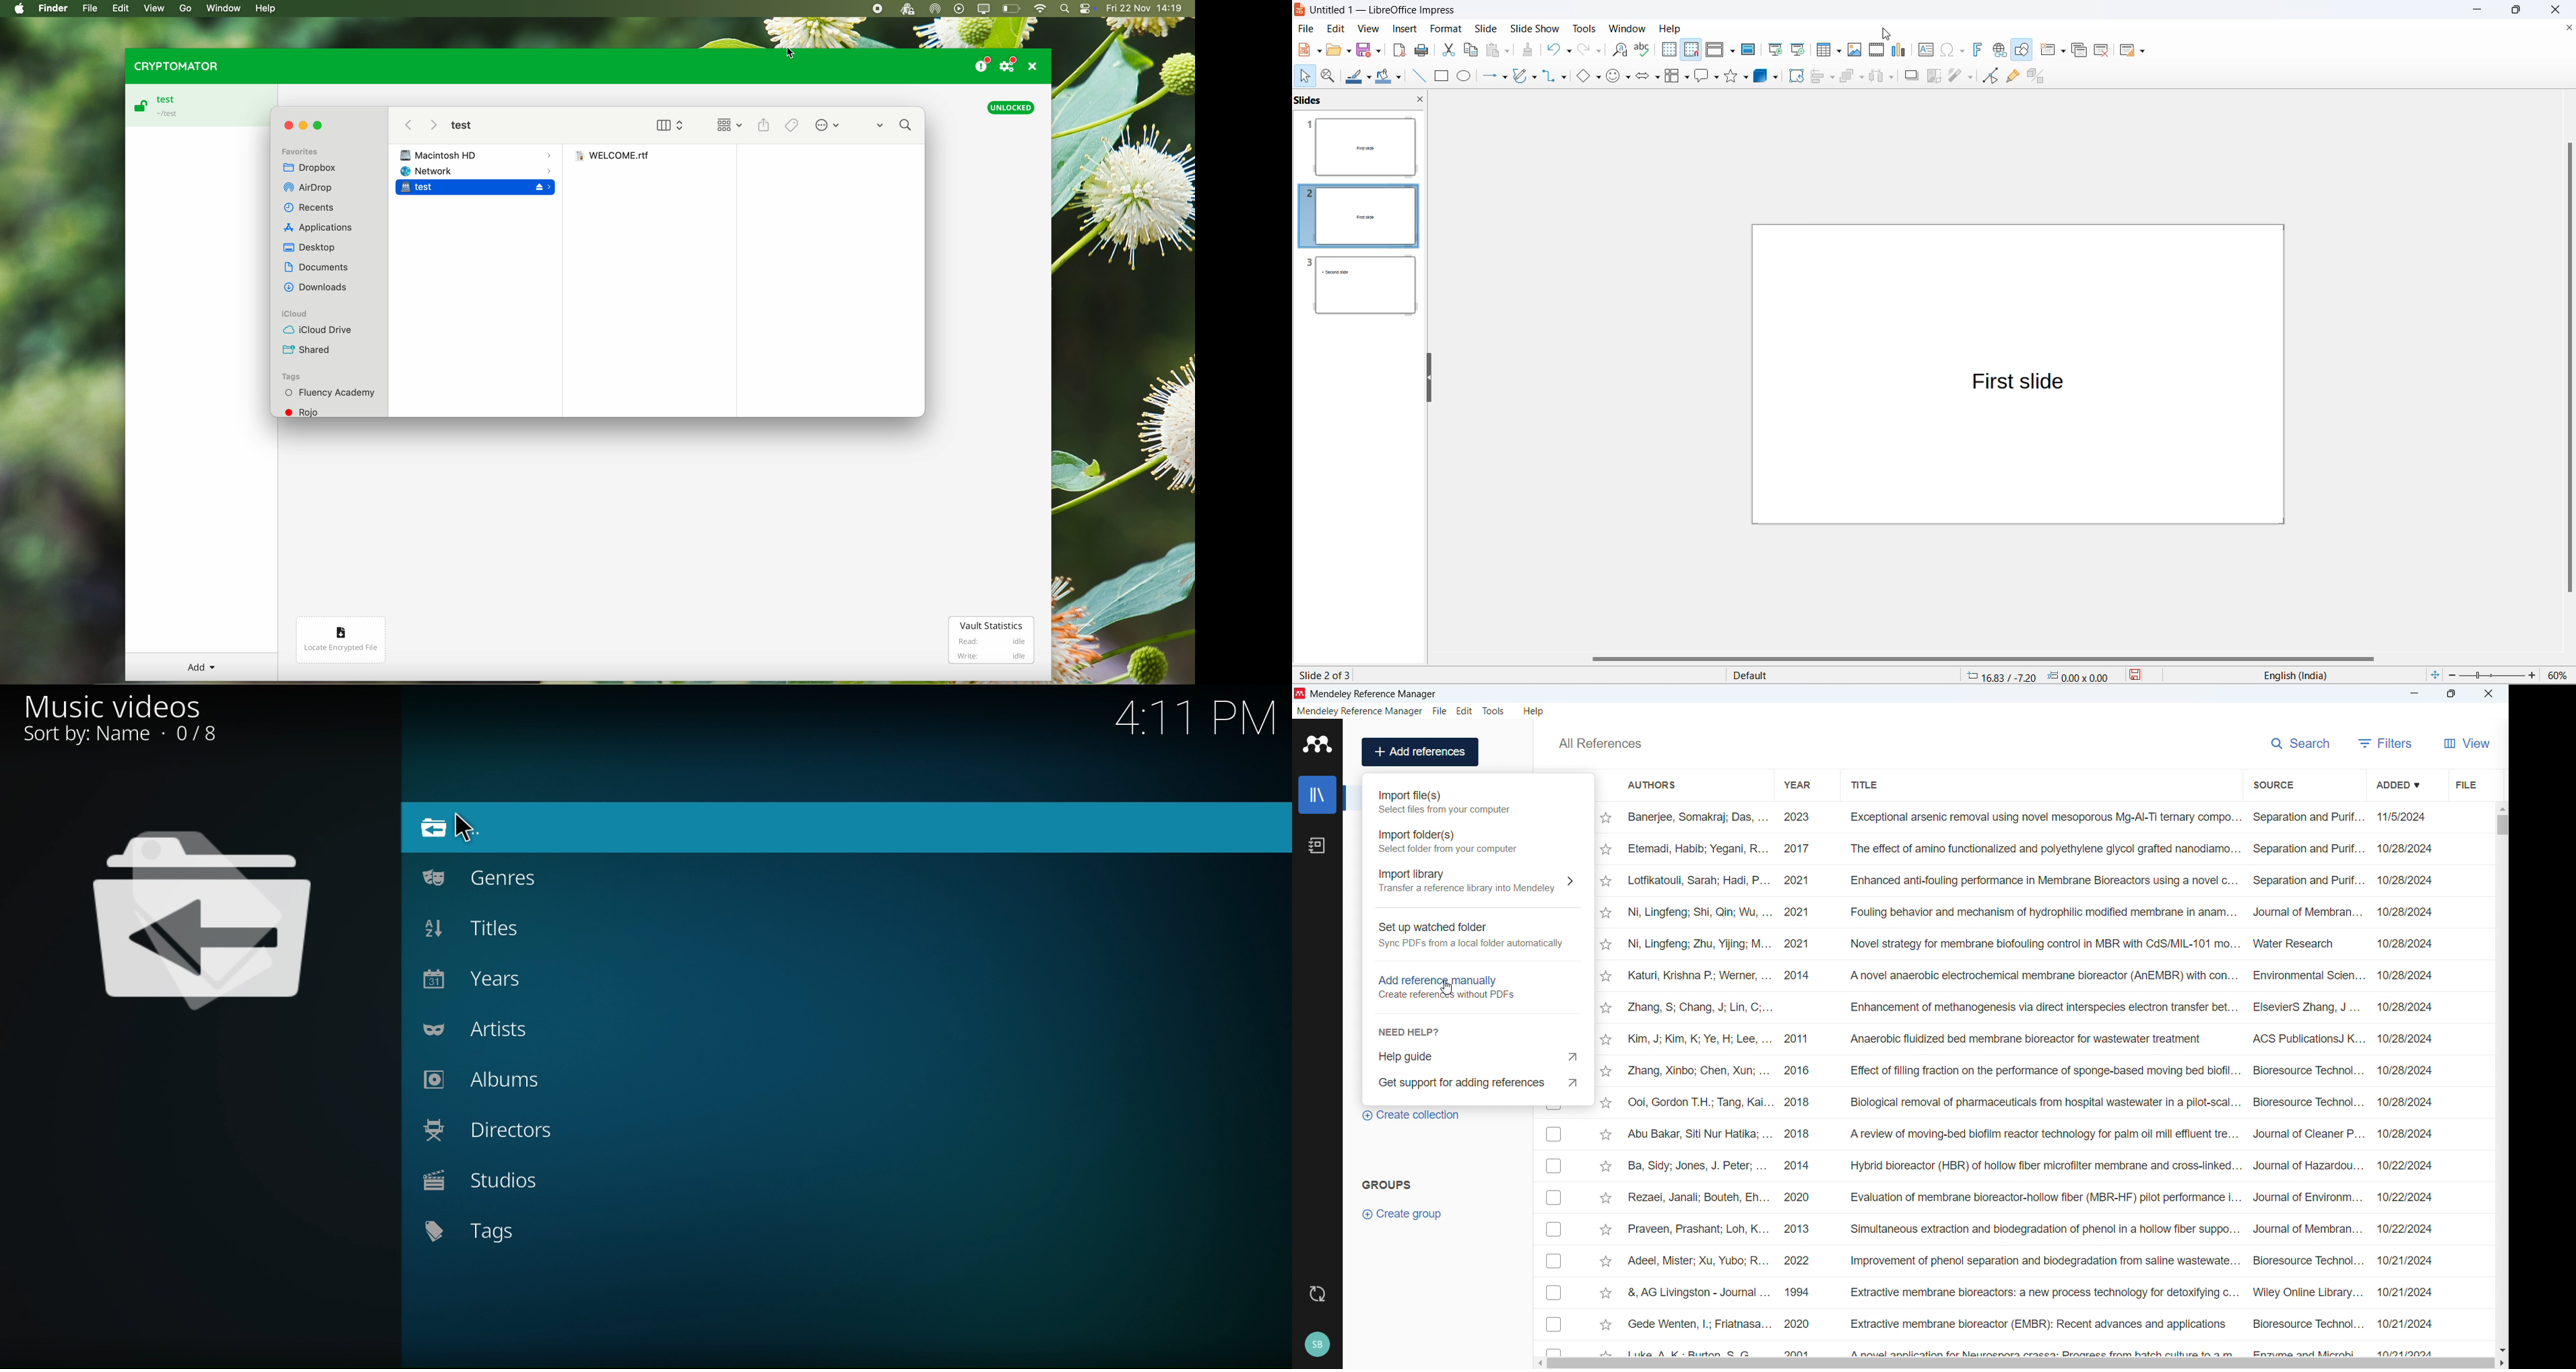  What do you see at coordinates (1534, 77) in the screenshot?
I see `curve and polygons options` at bounding box center [1534, 77].